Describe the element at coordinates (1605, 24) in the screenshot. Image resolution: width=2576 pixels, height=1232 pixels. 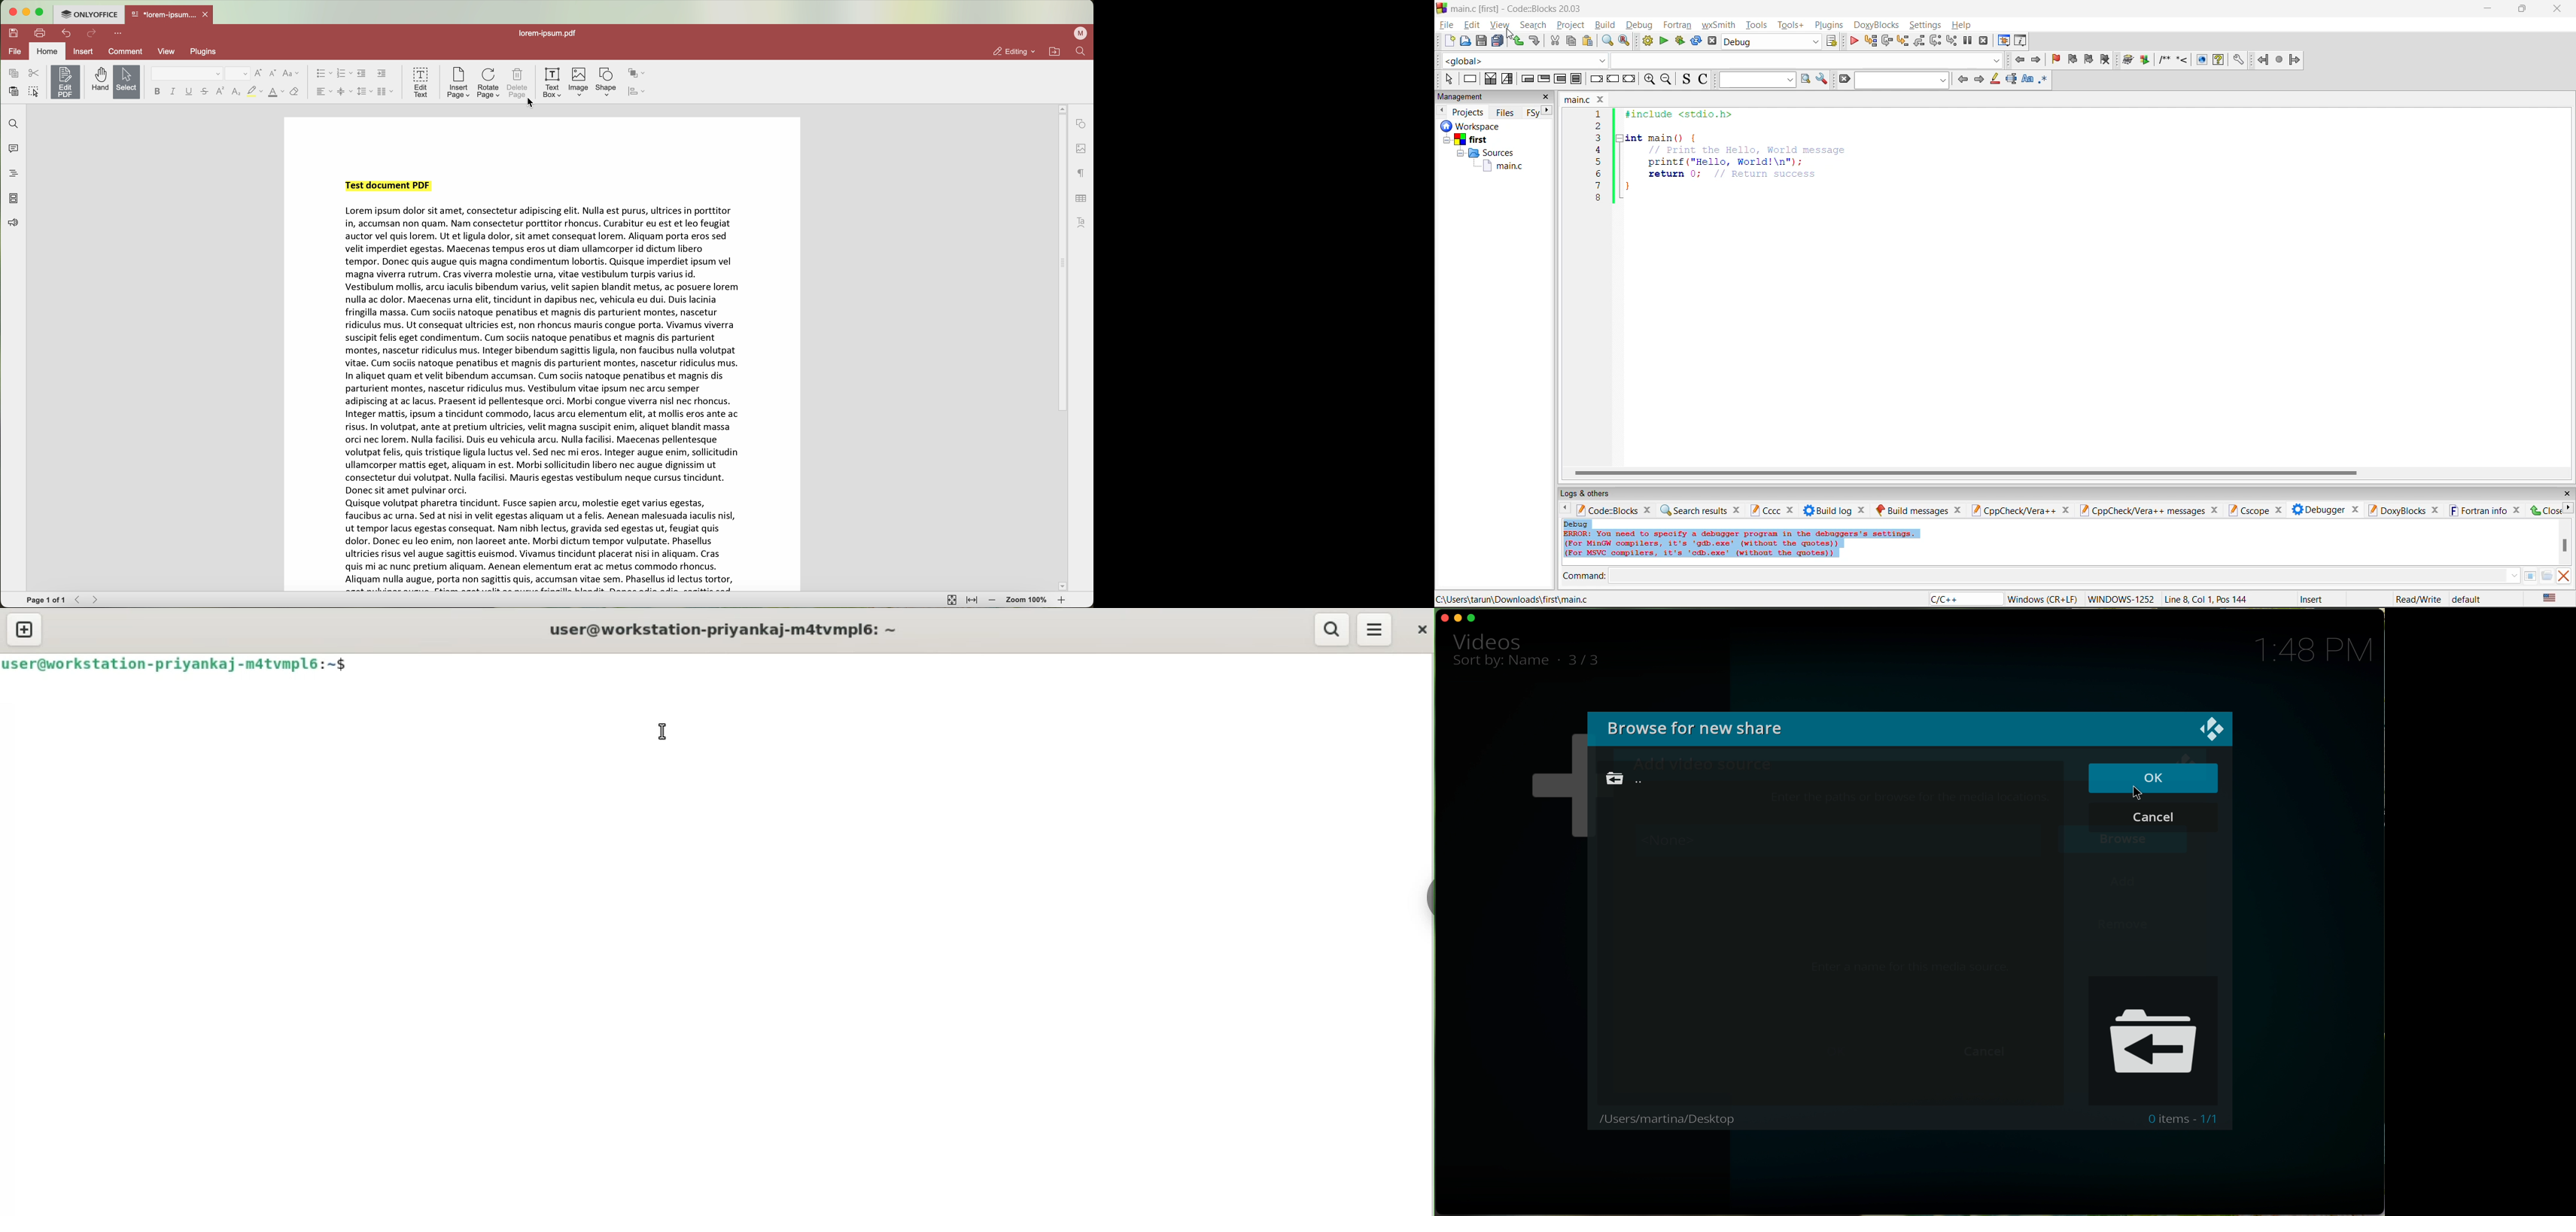
I see `build` at that location.